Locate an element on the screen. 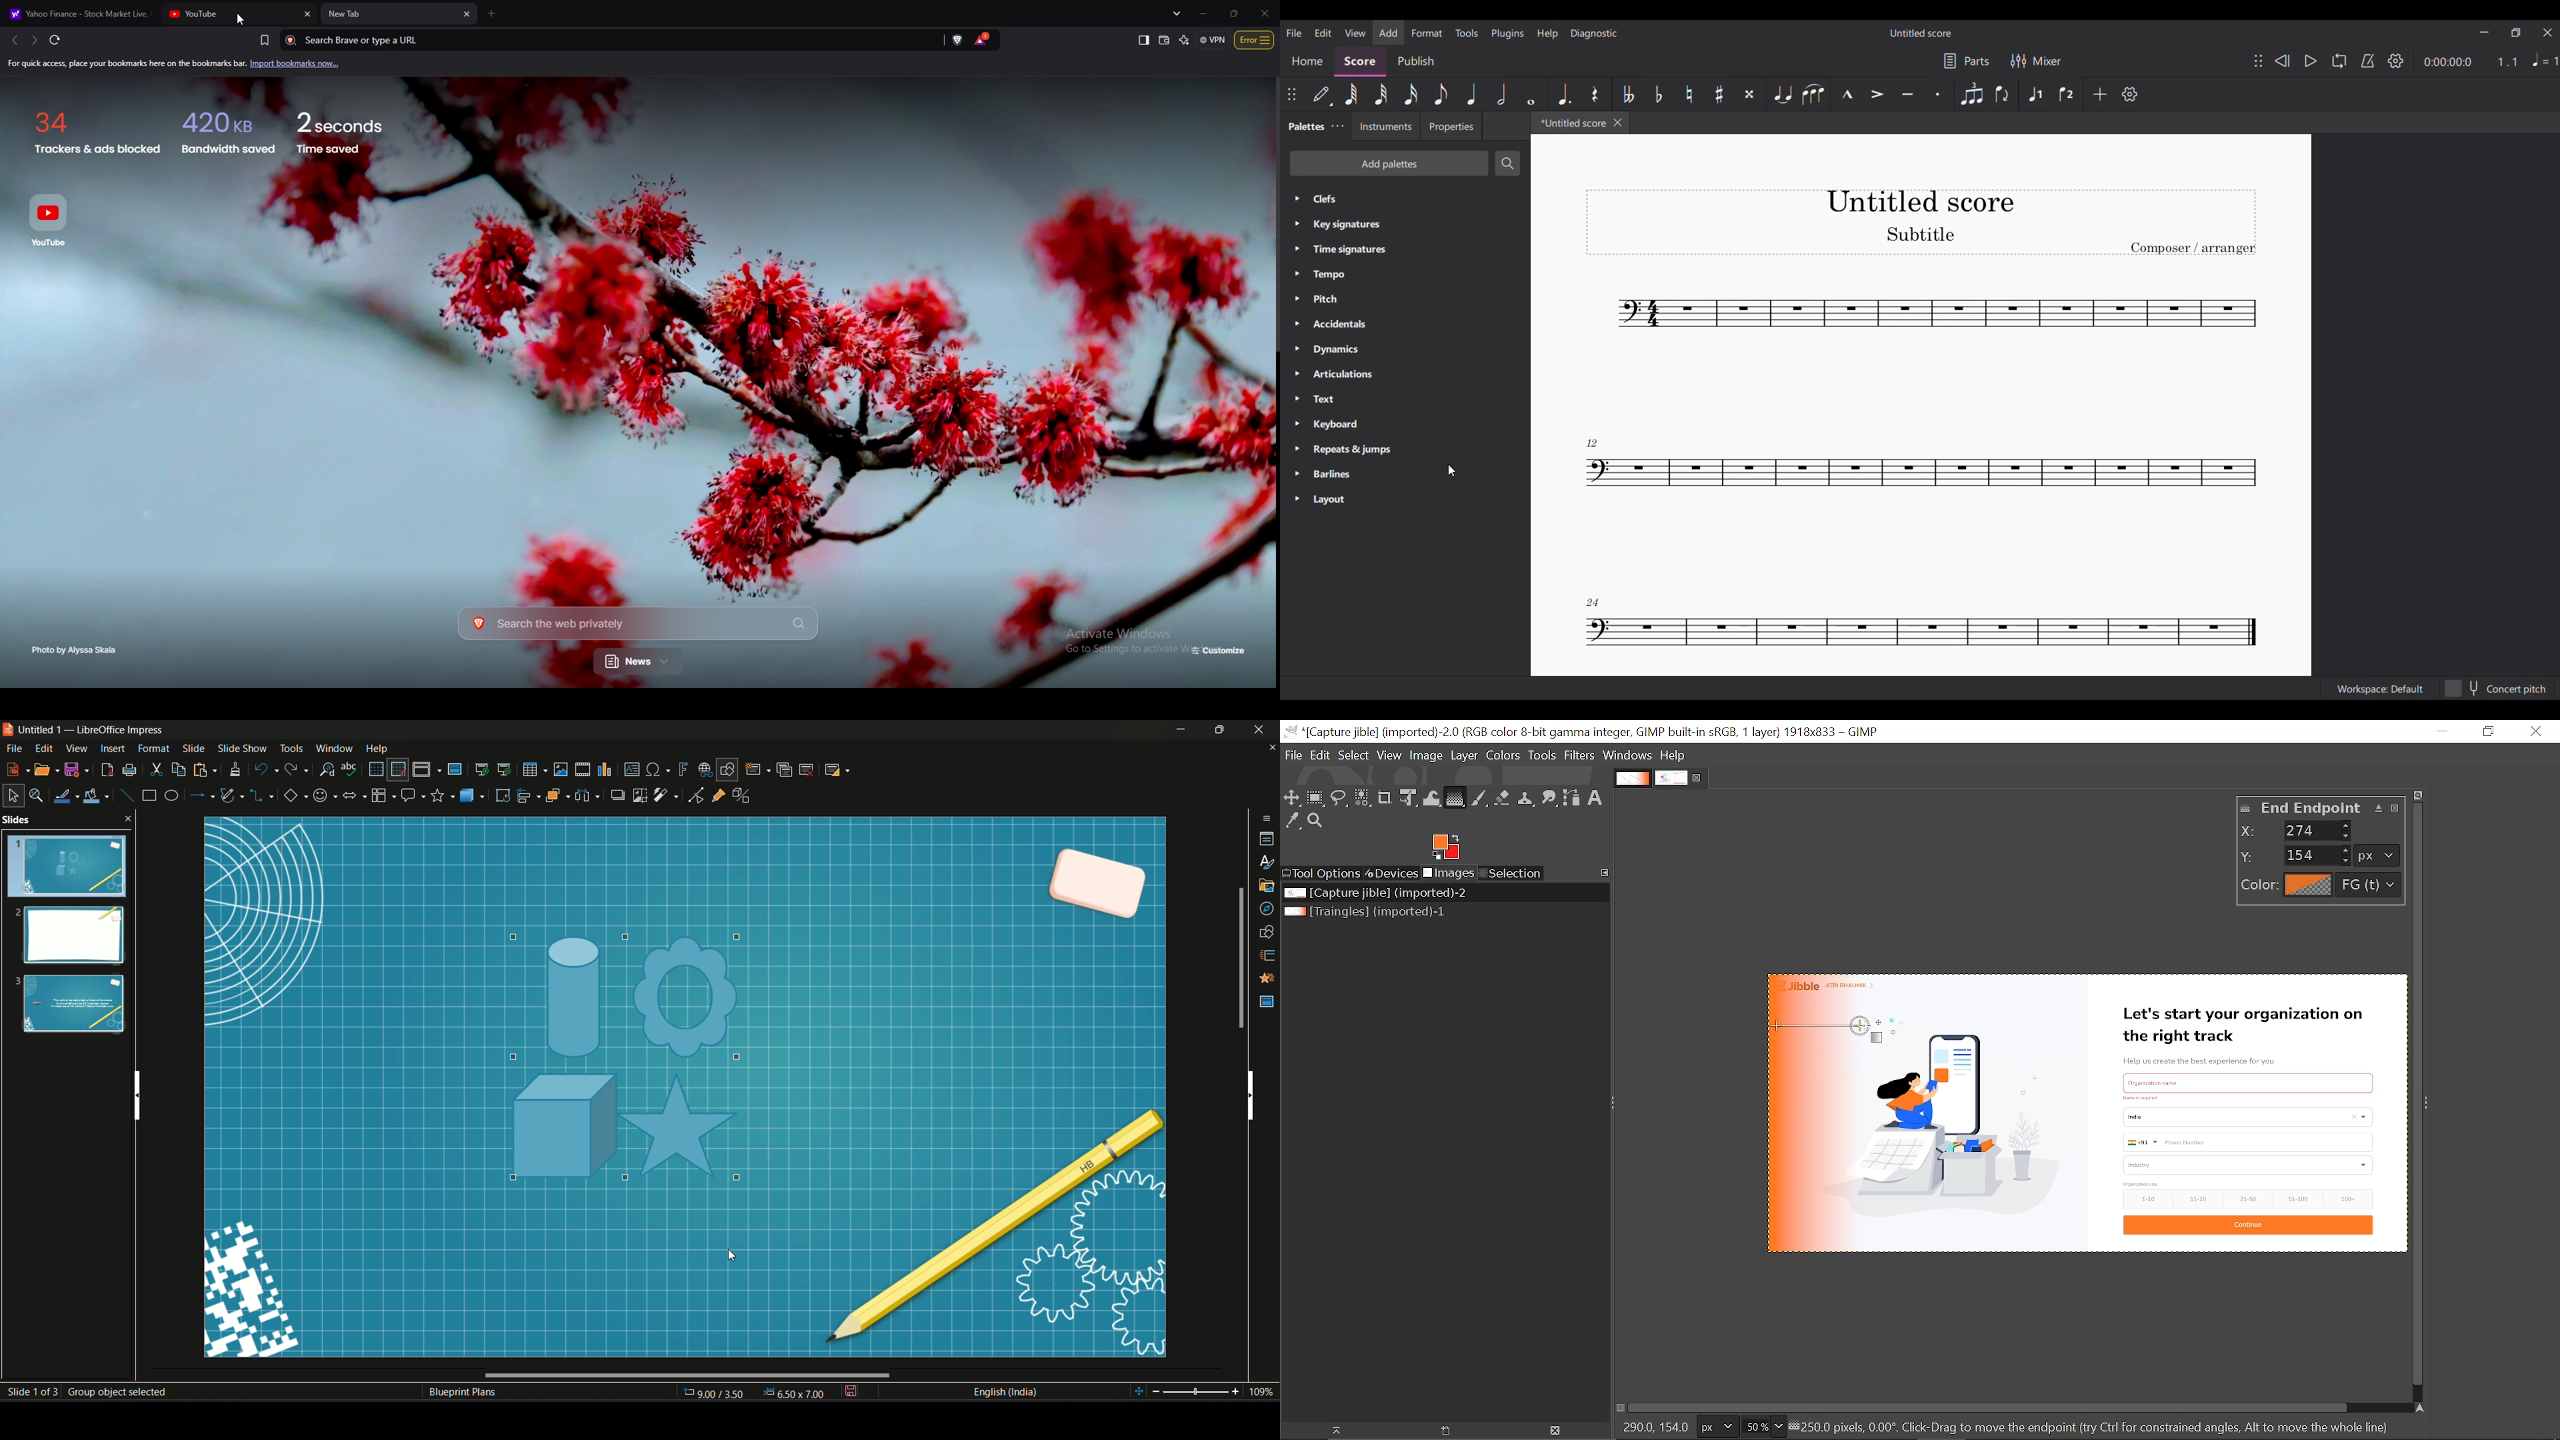 Image resolution: width=2576 pixels, height=1456 pixels. Filters is located at coordinates (1582, 755).